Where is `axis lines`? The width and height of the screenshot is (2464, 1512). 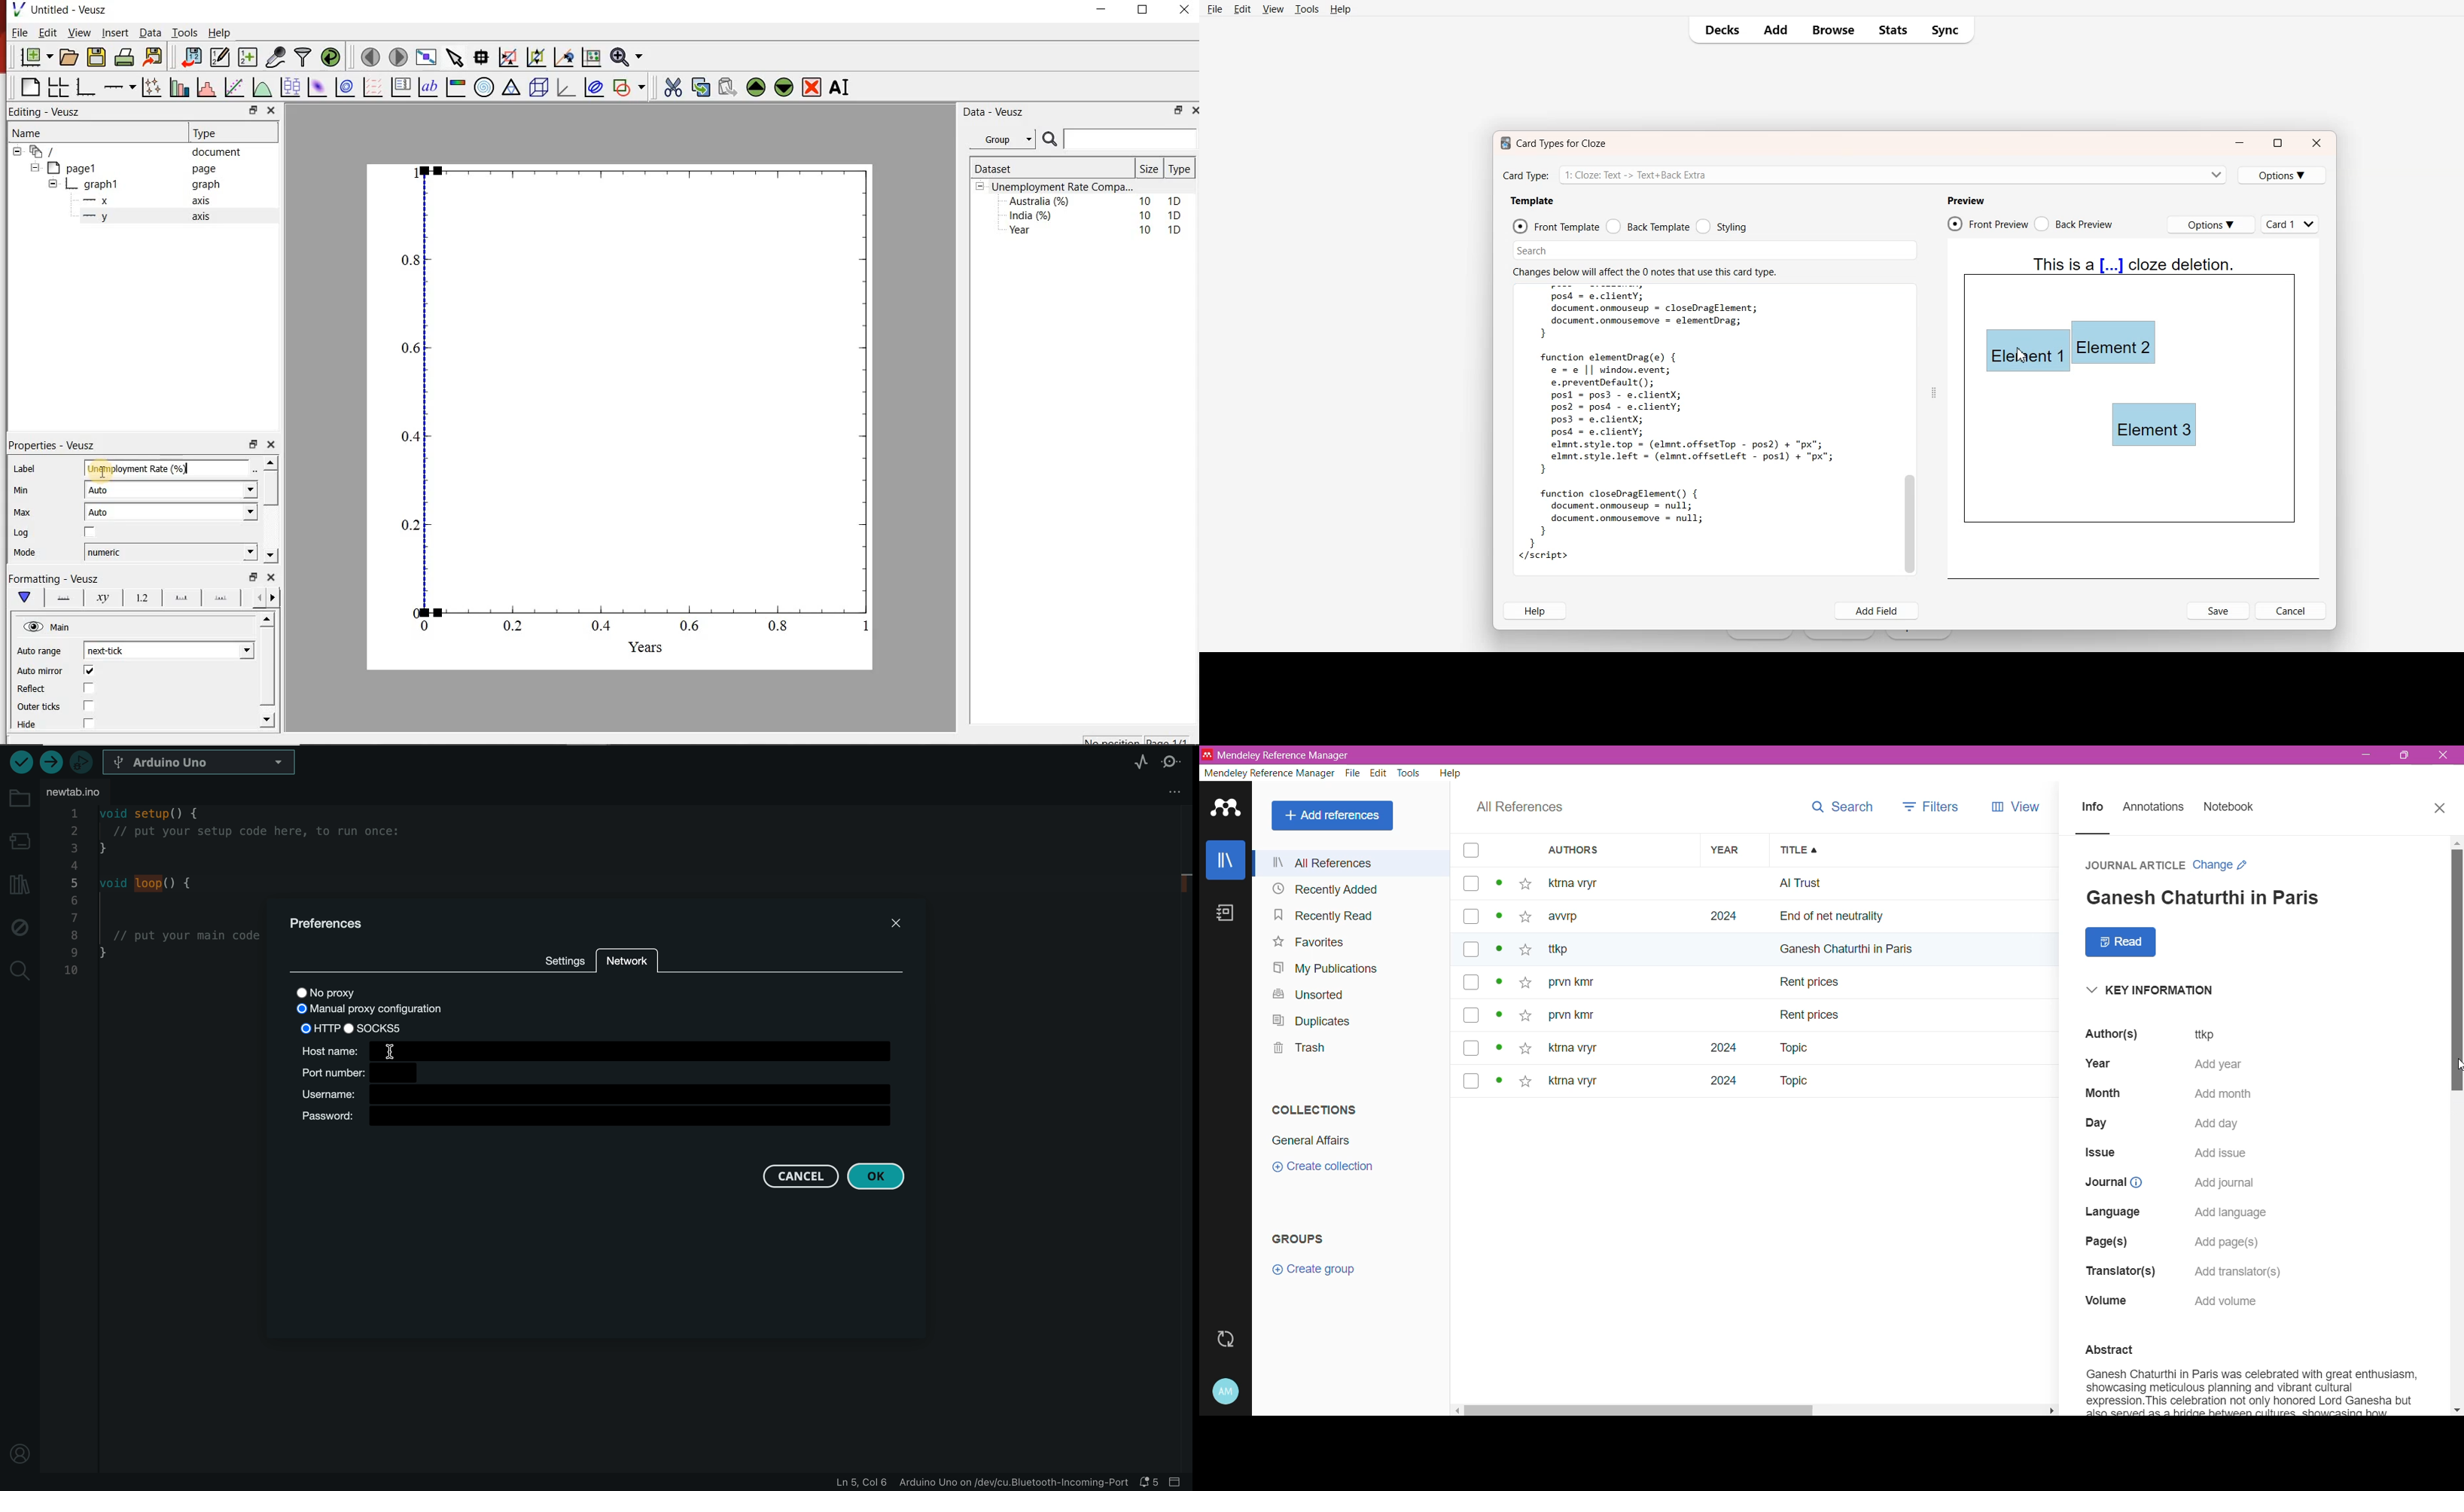 axis lines is located at coordinates (65, 598).